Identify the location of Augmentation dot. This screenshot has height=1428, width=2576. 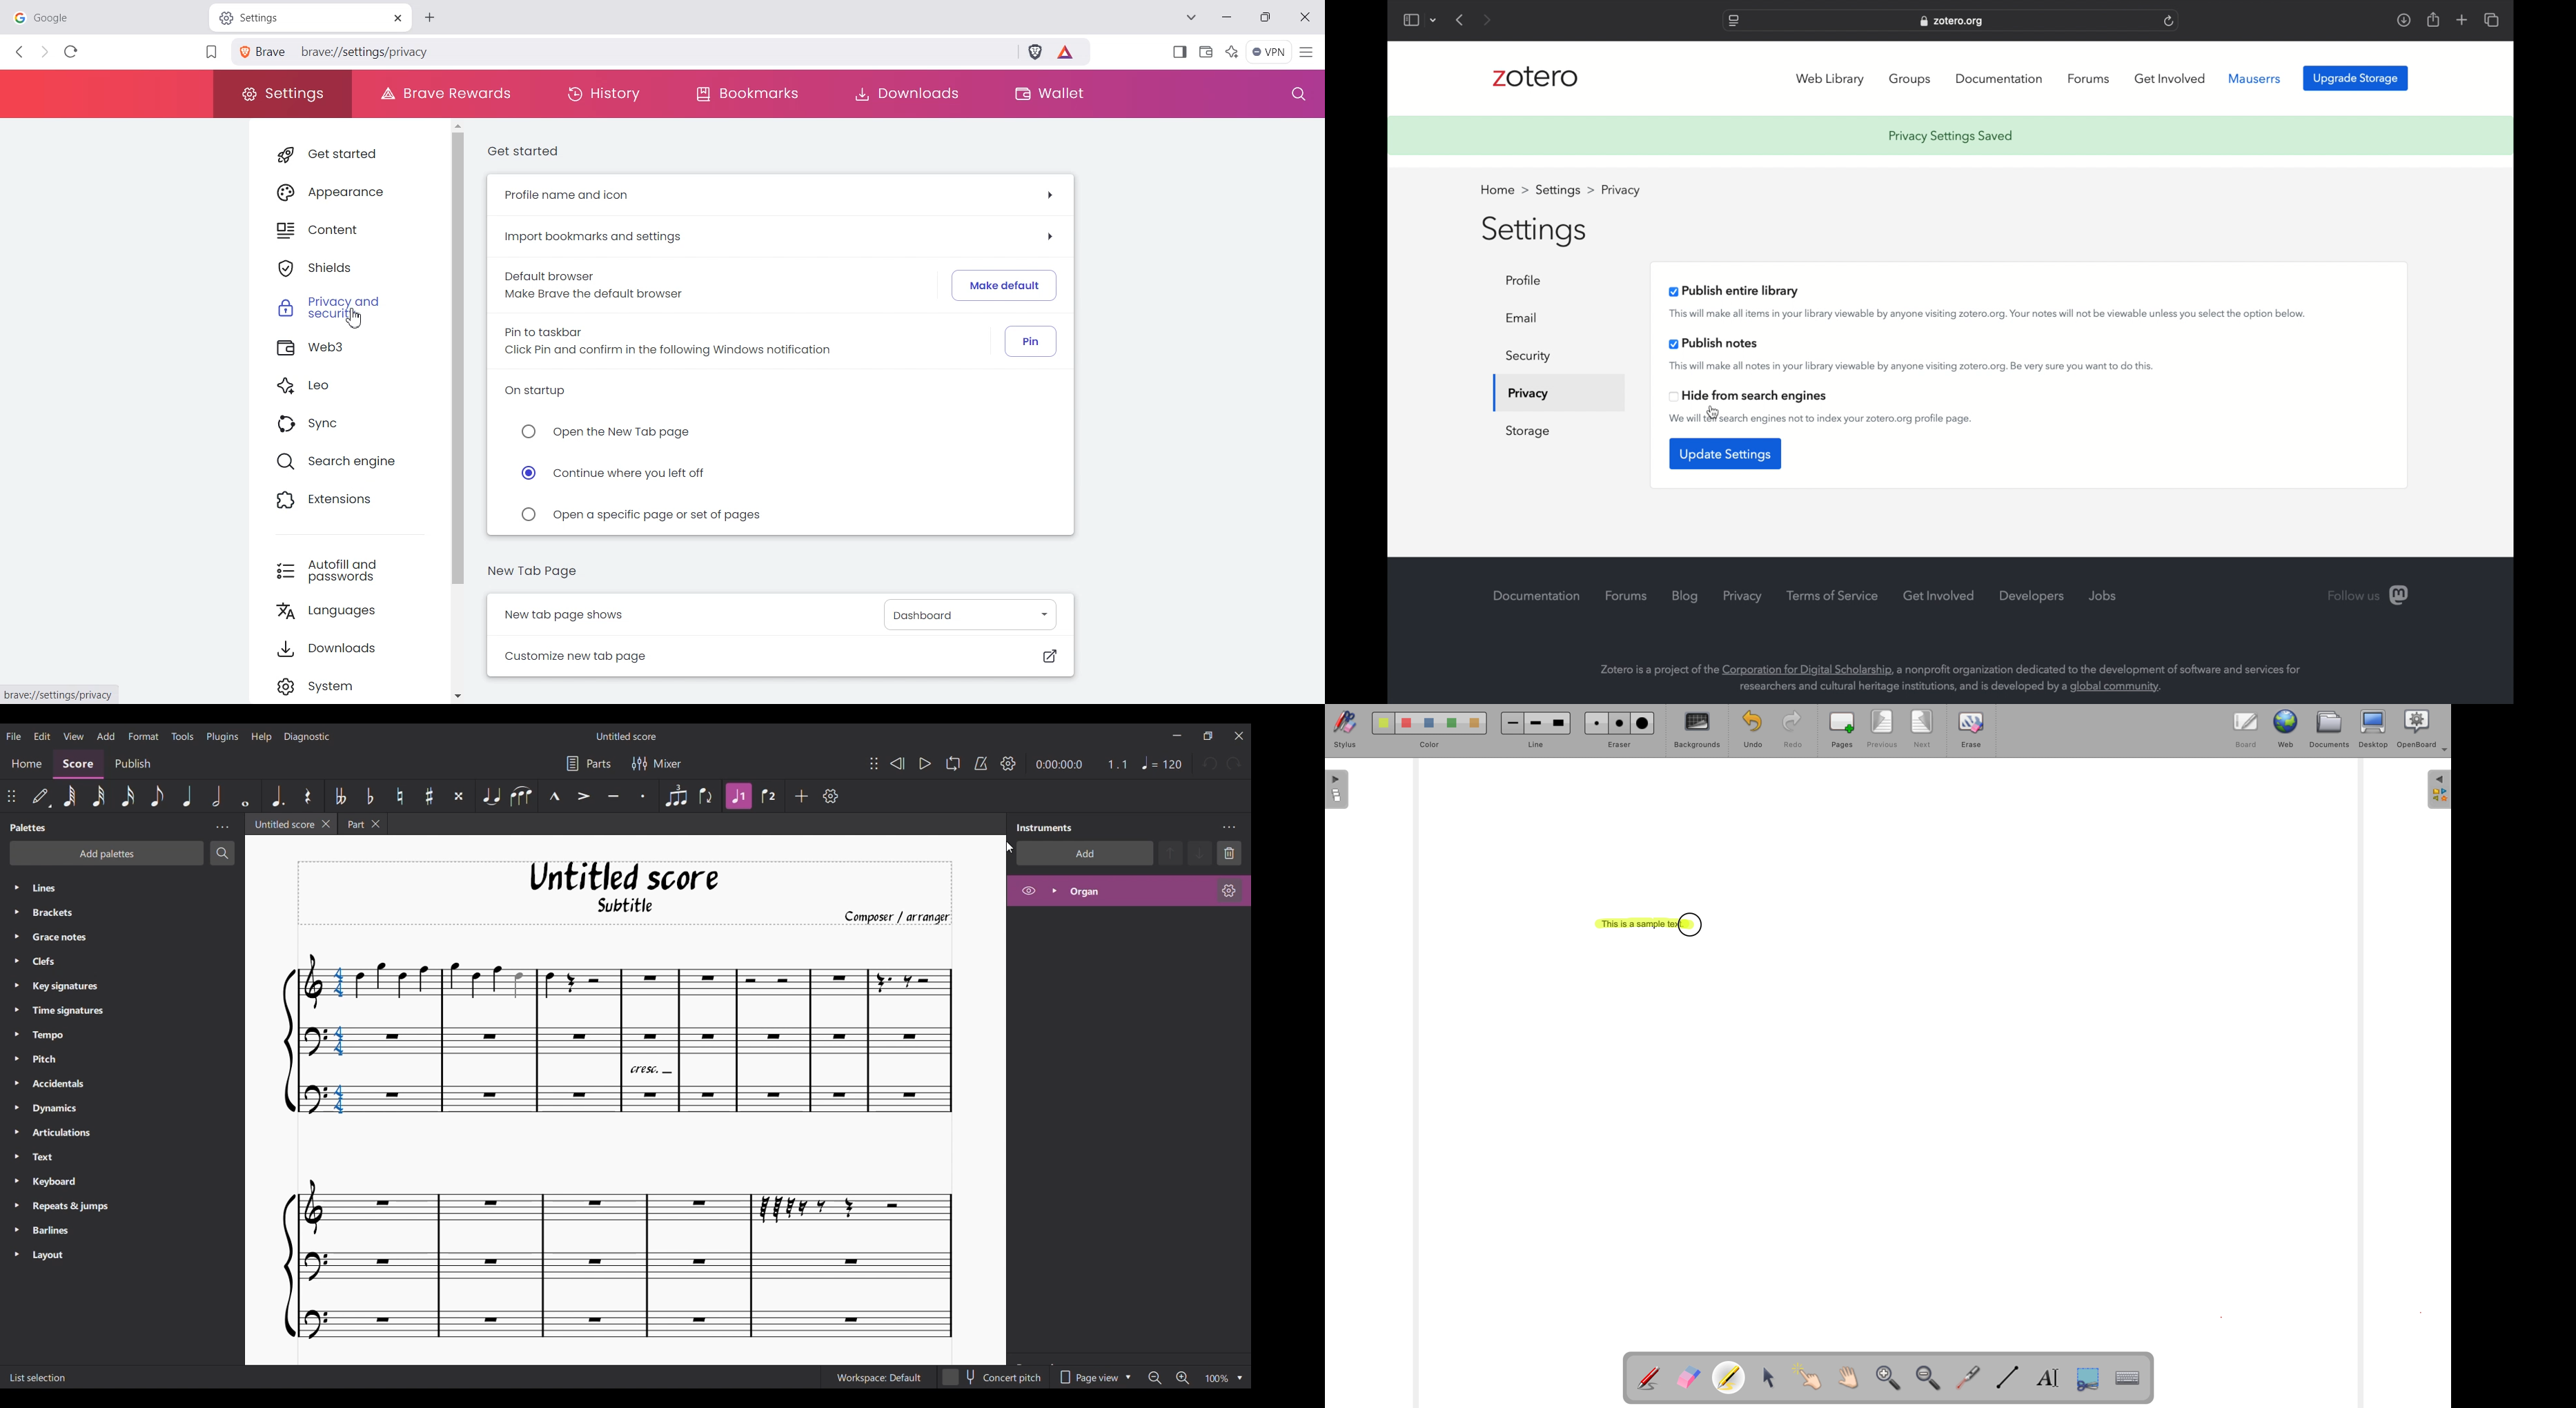
(277, 796).